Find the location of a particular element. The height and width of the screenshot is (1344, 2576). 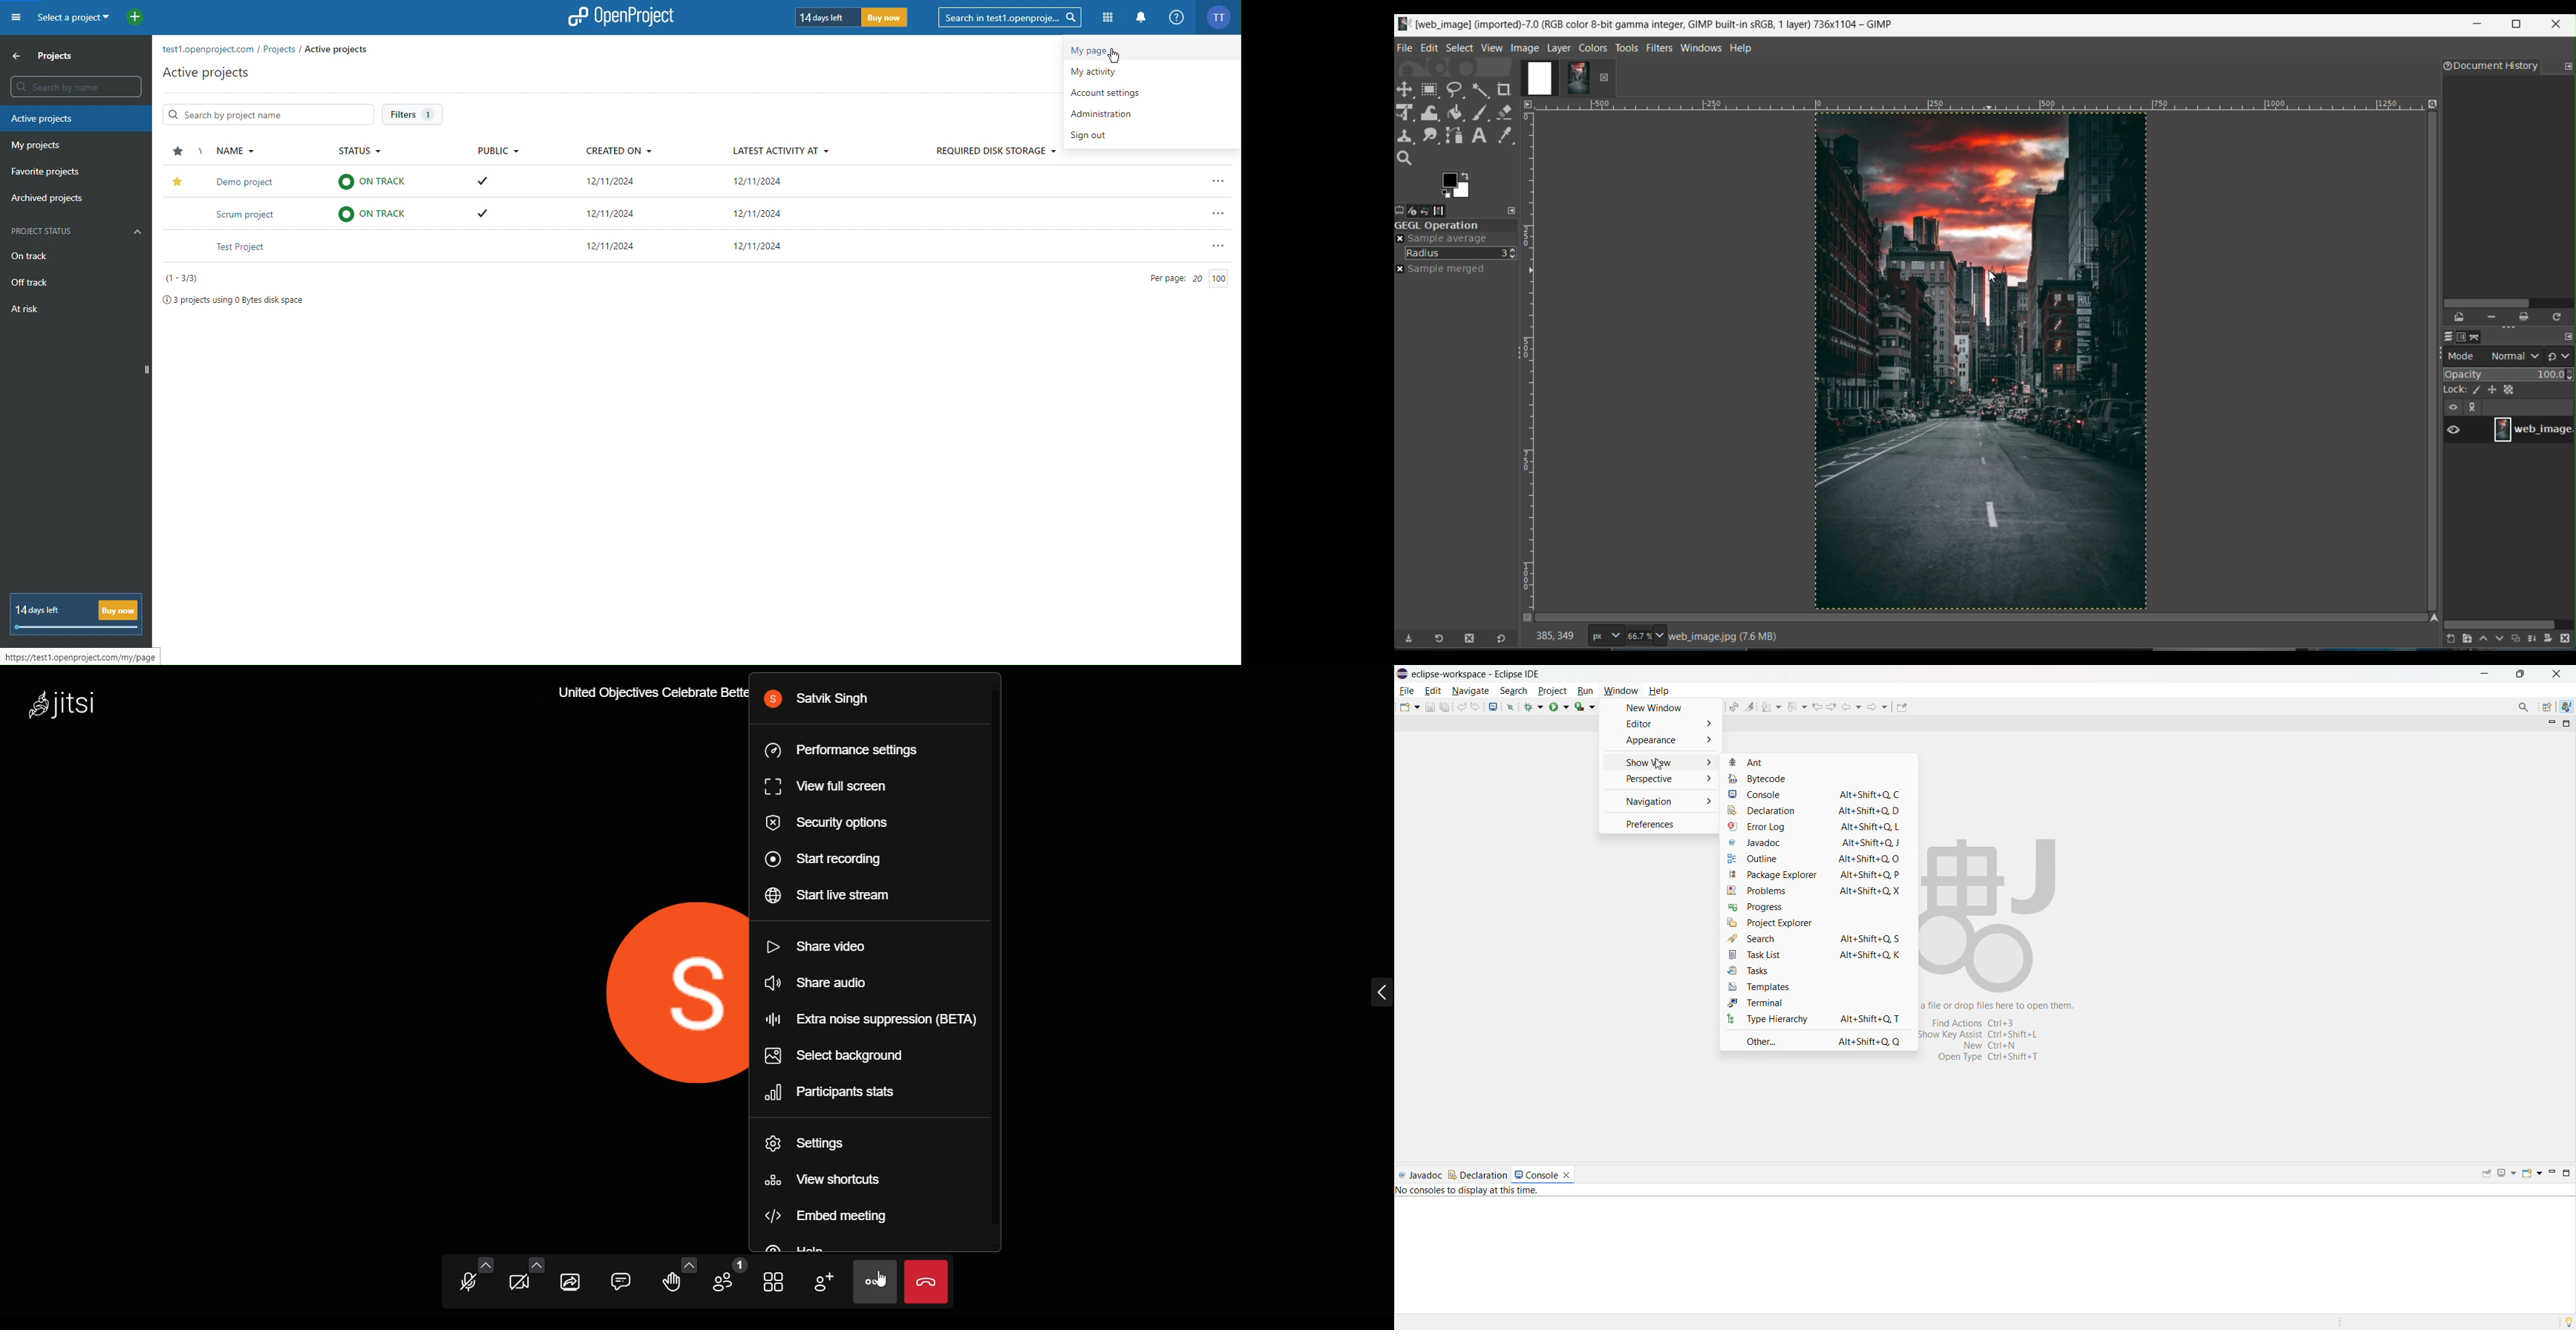

scroll bar is located at coordinates (2500, 623).